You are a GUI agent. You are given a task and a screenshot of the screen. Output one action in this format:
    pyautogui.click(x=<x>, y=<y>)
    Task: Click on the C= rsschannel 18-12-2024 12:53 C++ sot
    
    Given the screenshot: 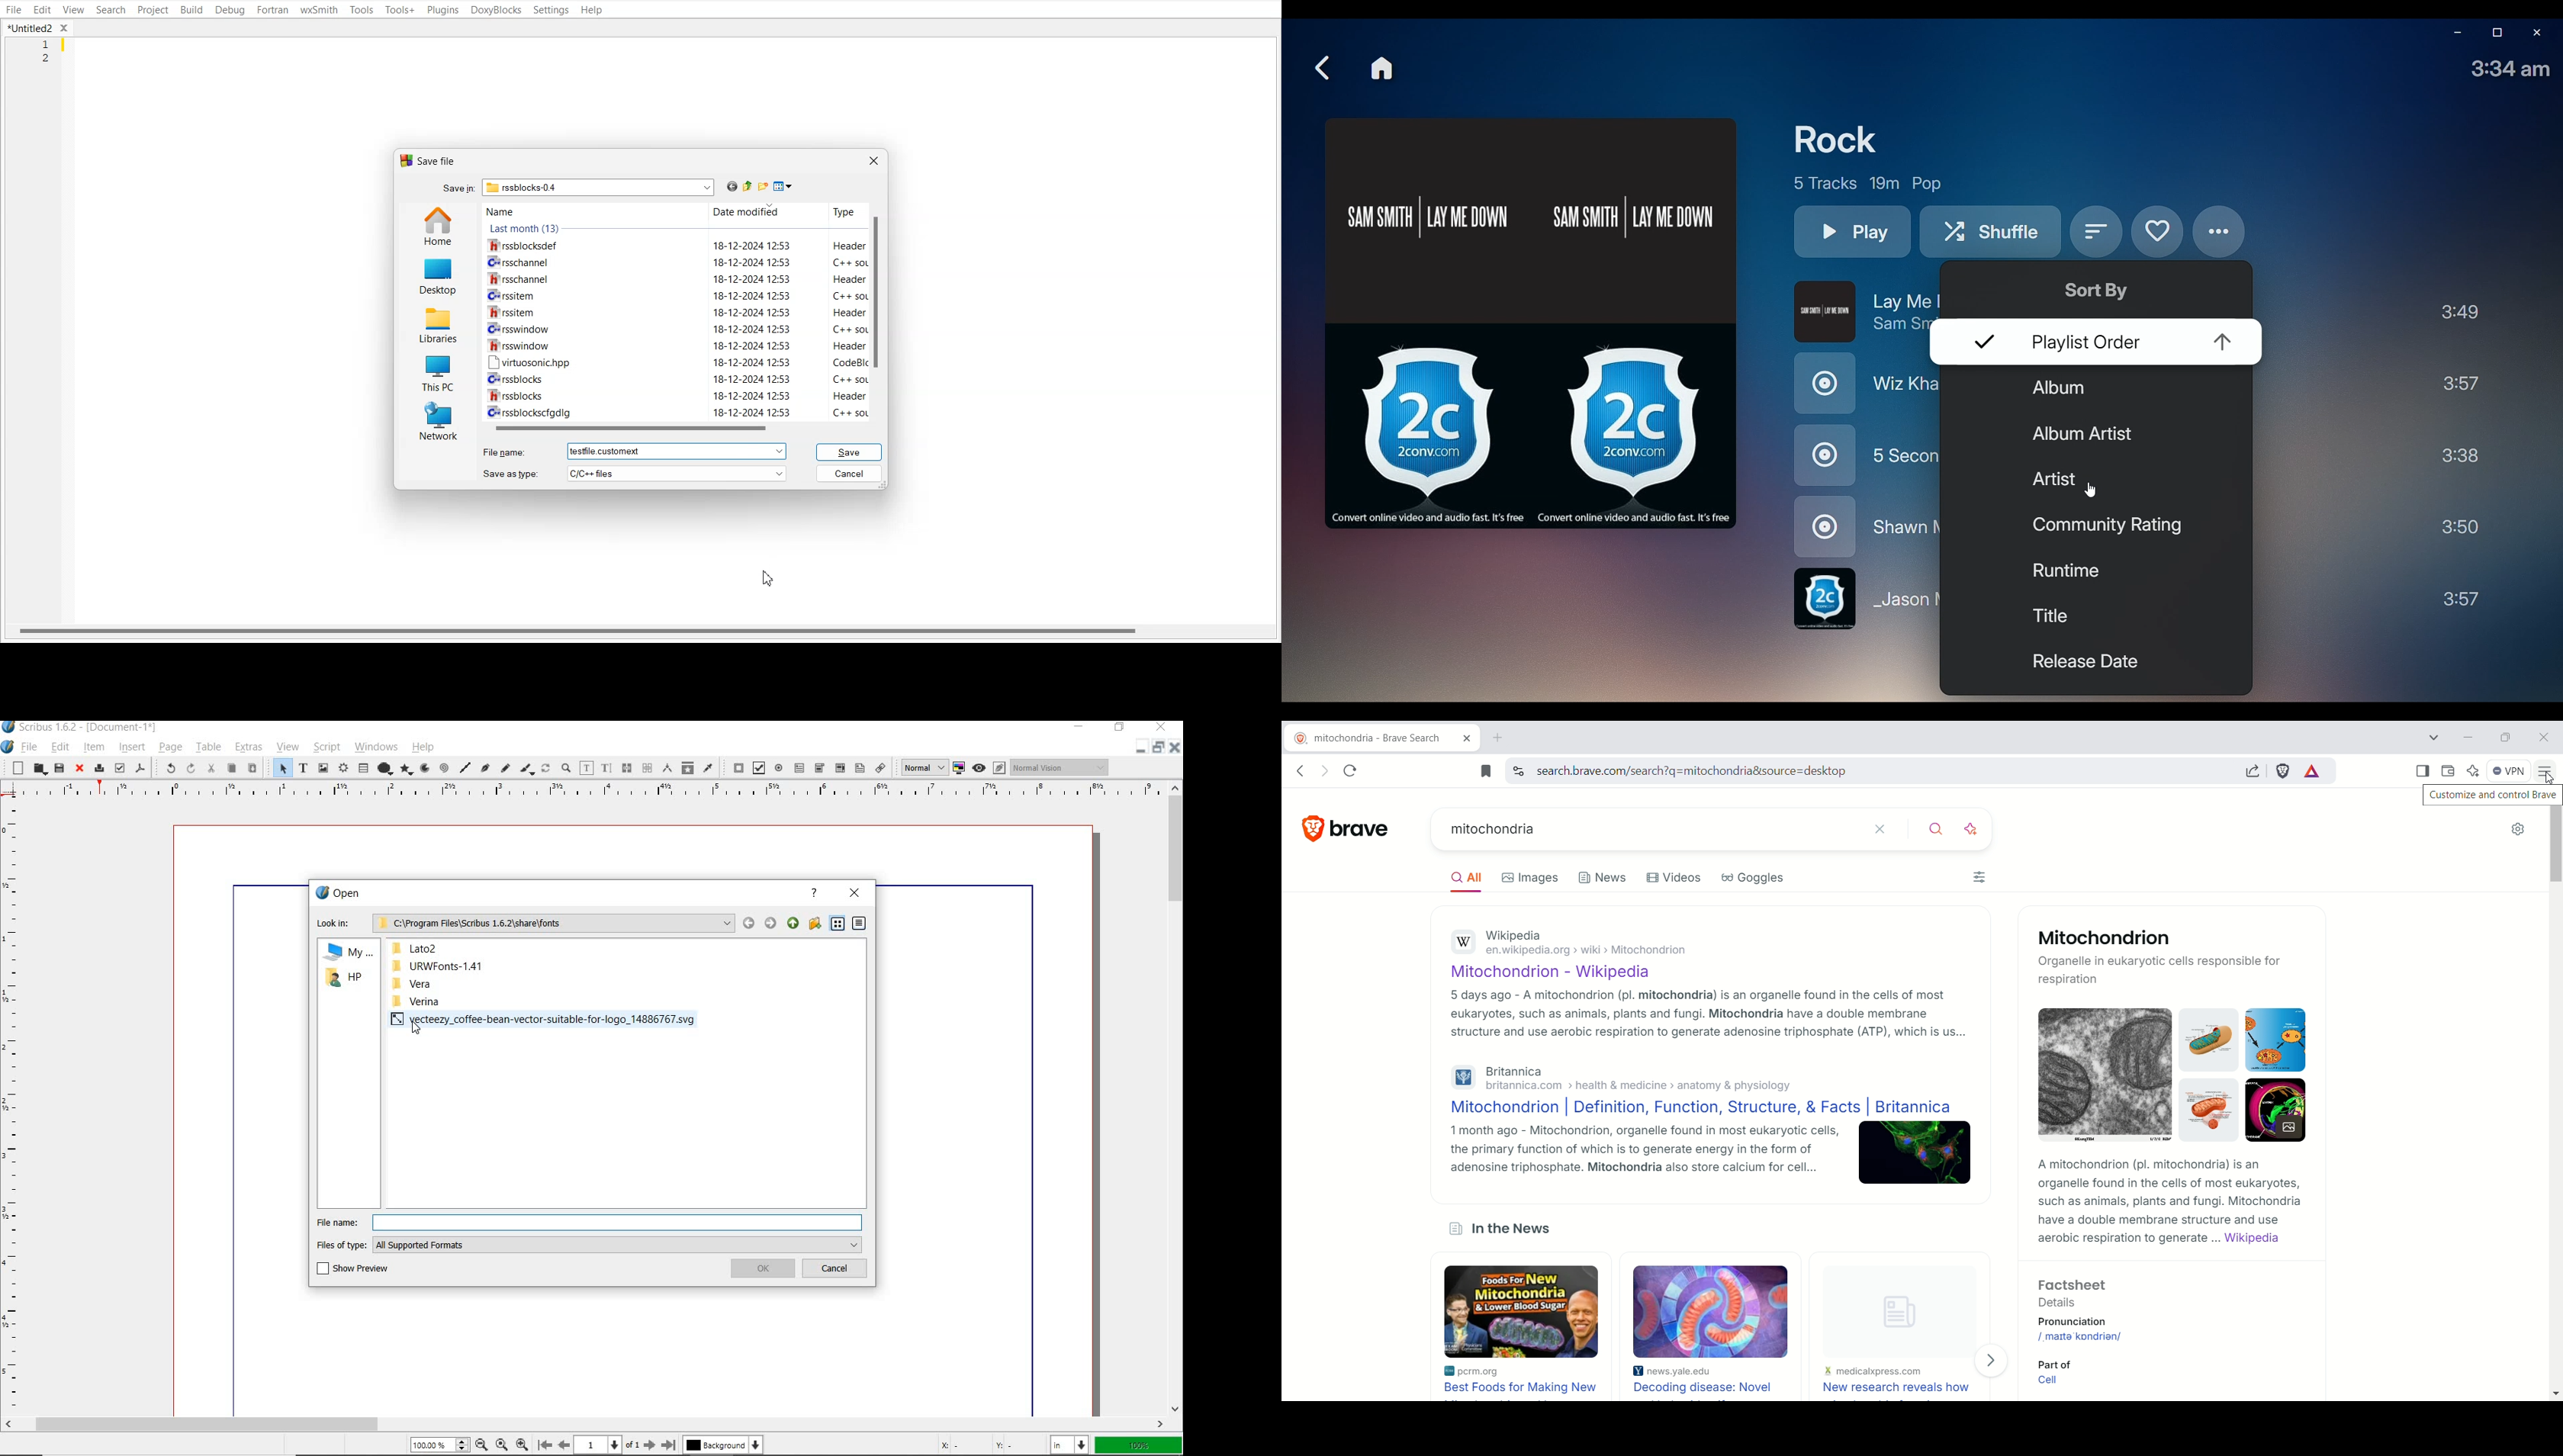 What is the action you would take?
    pyautogui.click(x=677, y=264)
    